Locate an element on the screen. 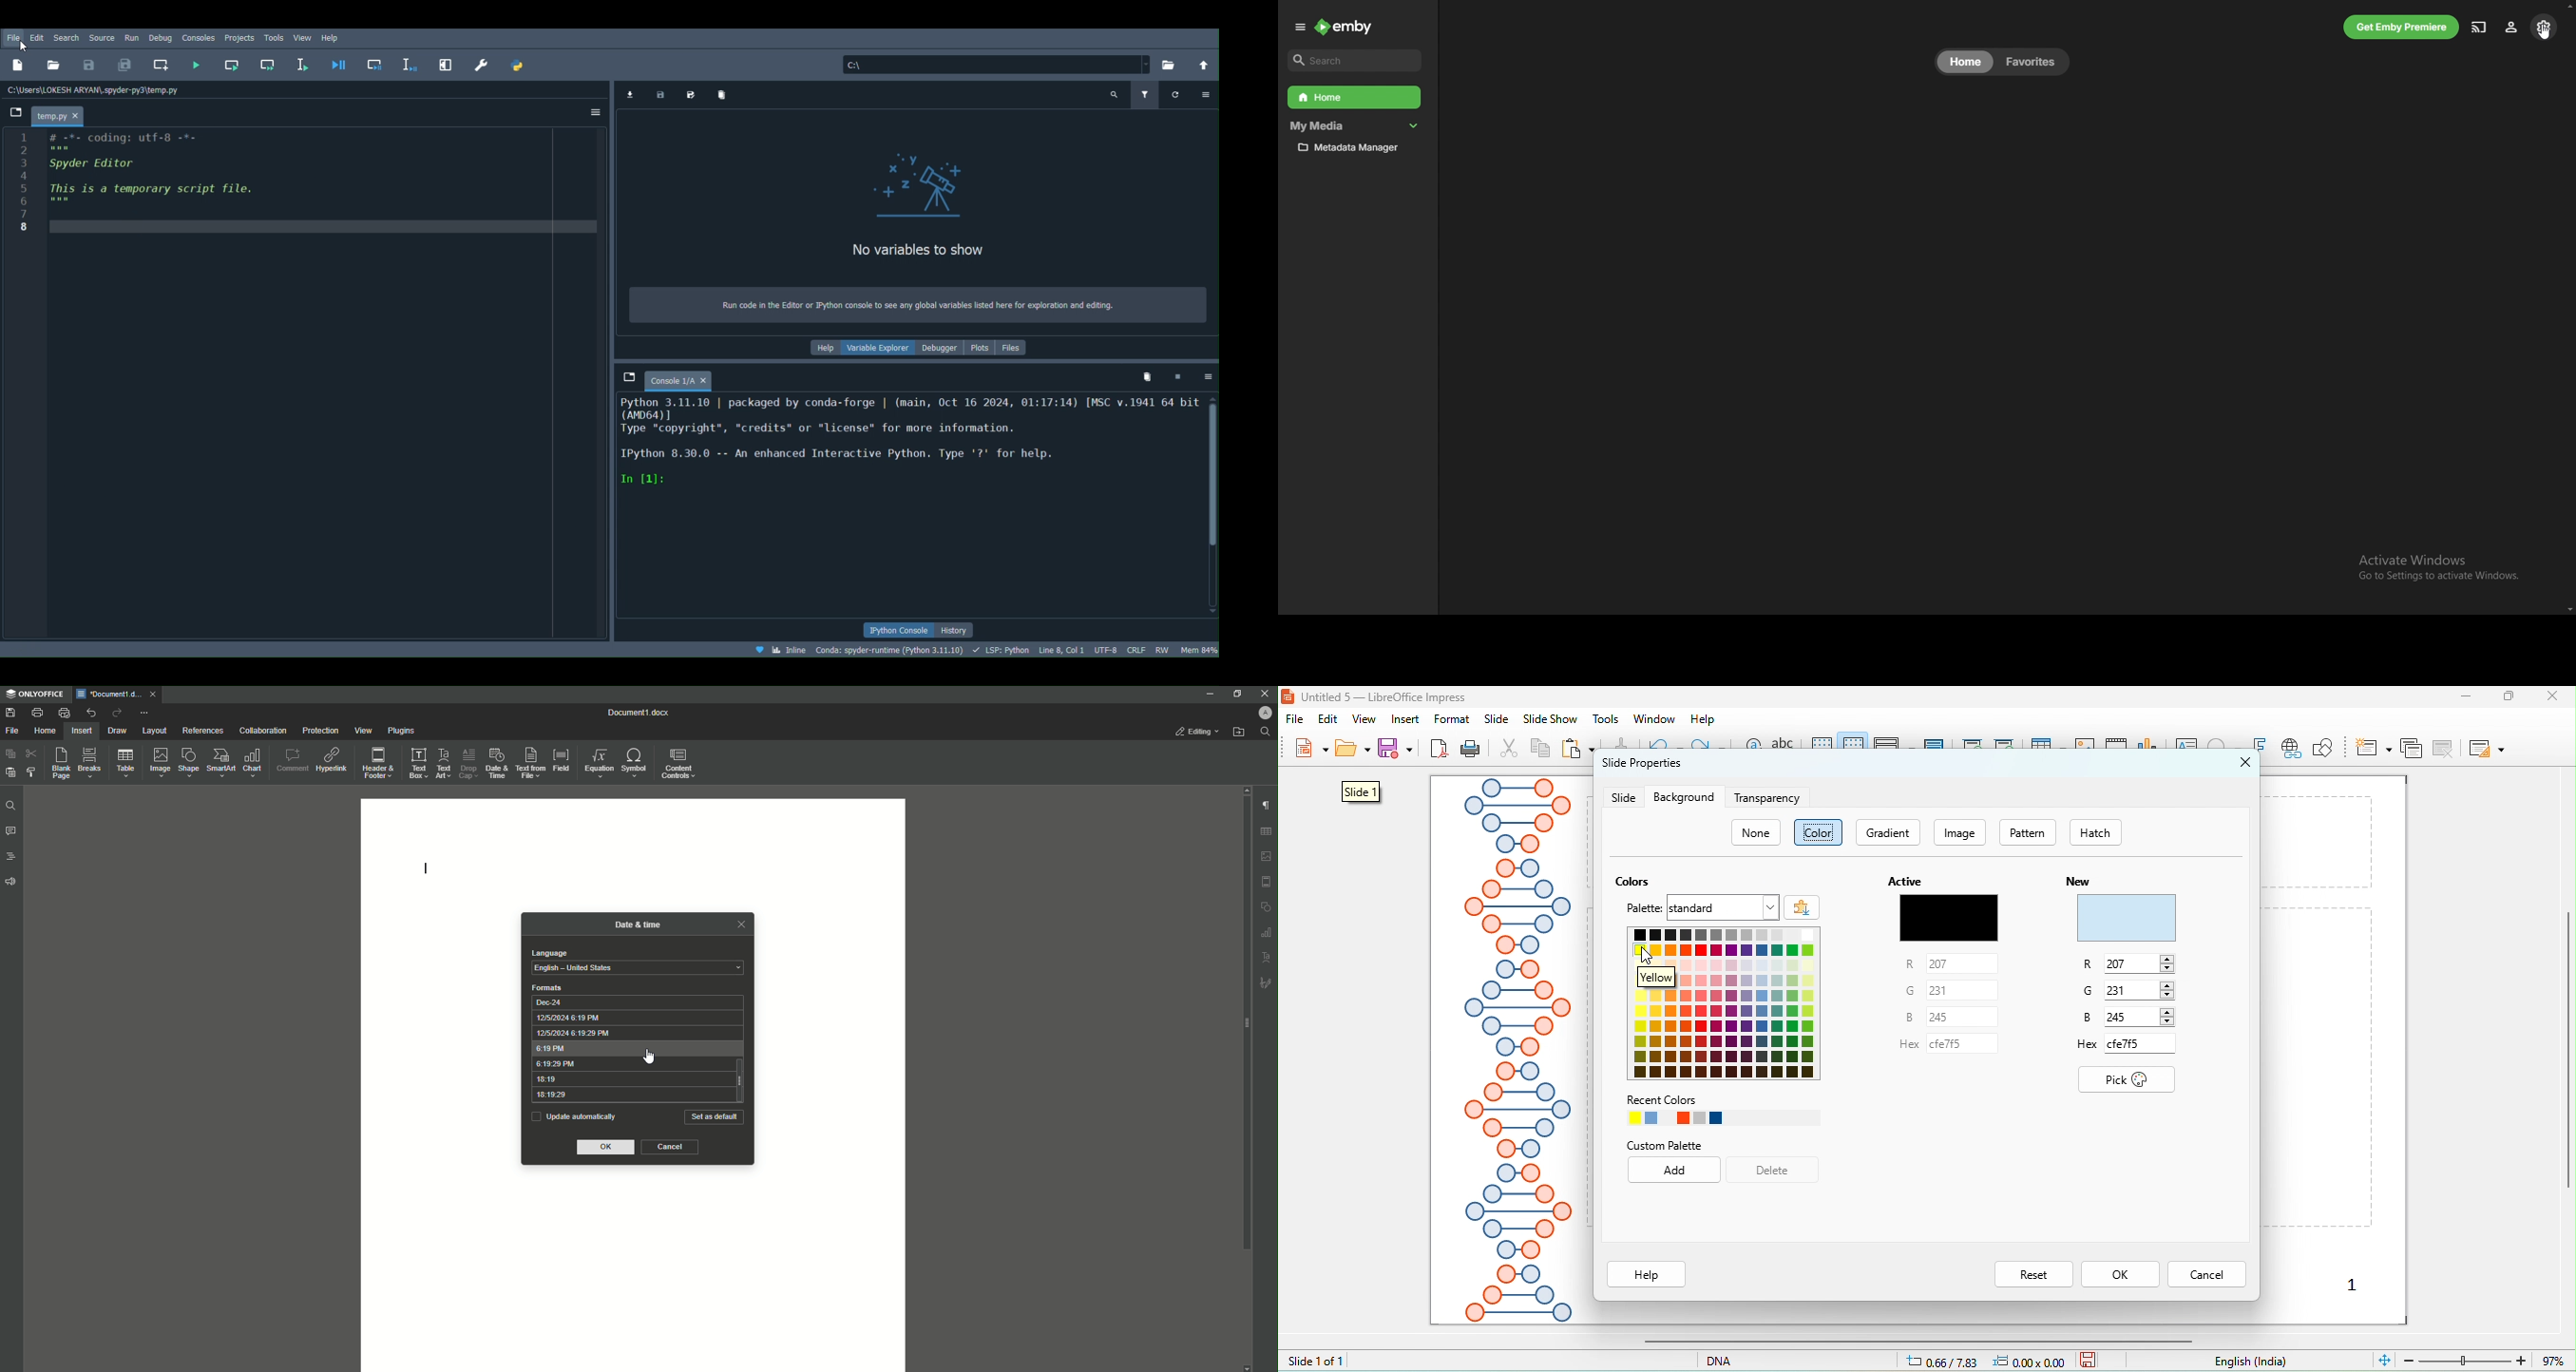  Breaks is located at coordinates (89, 763).